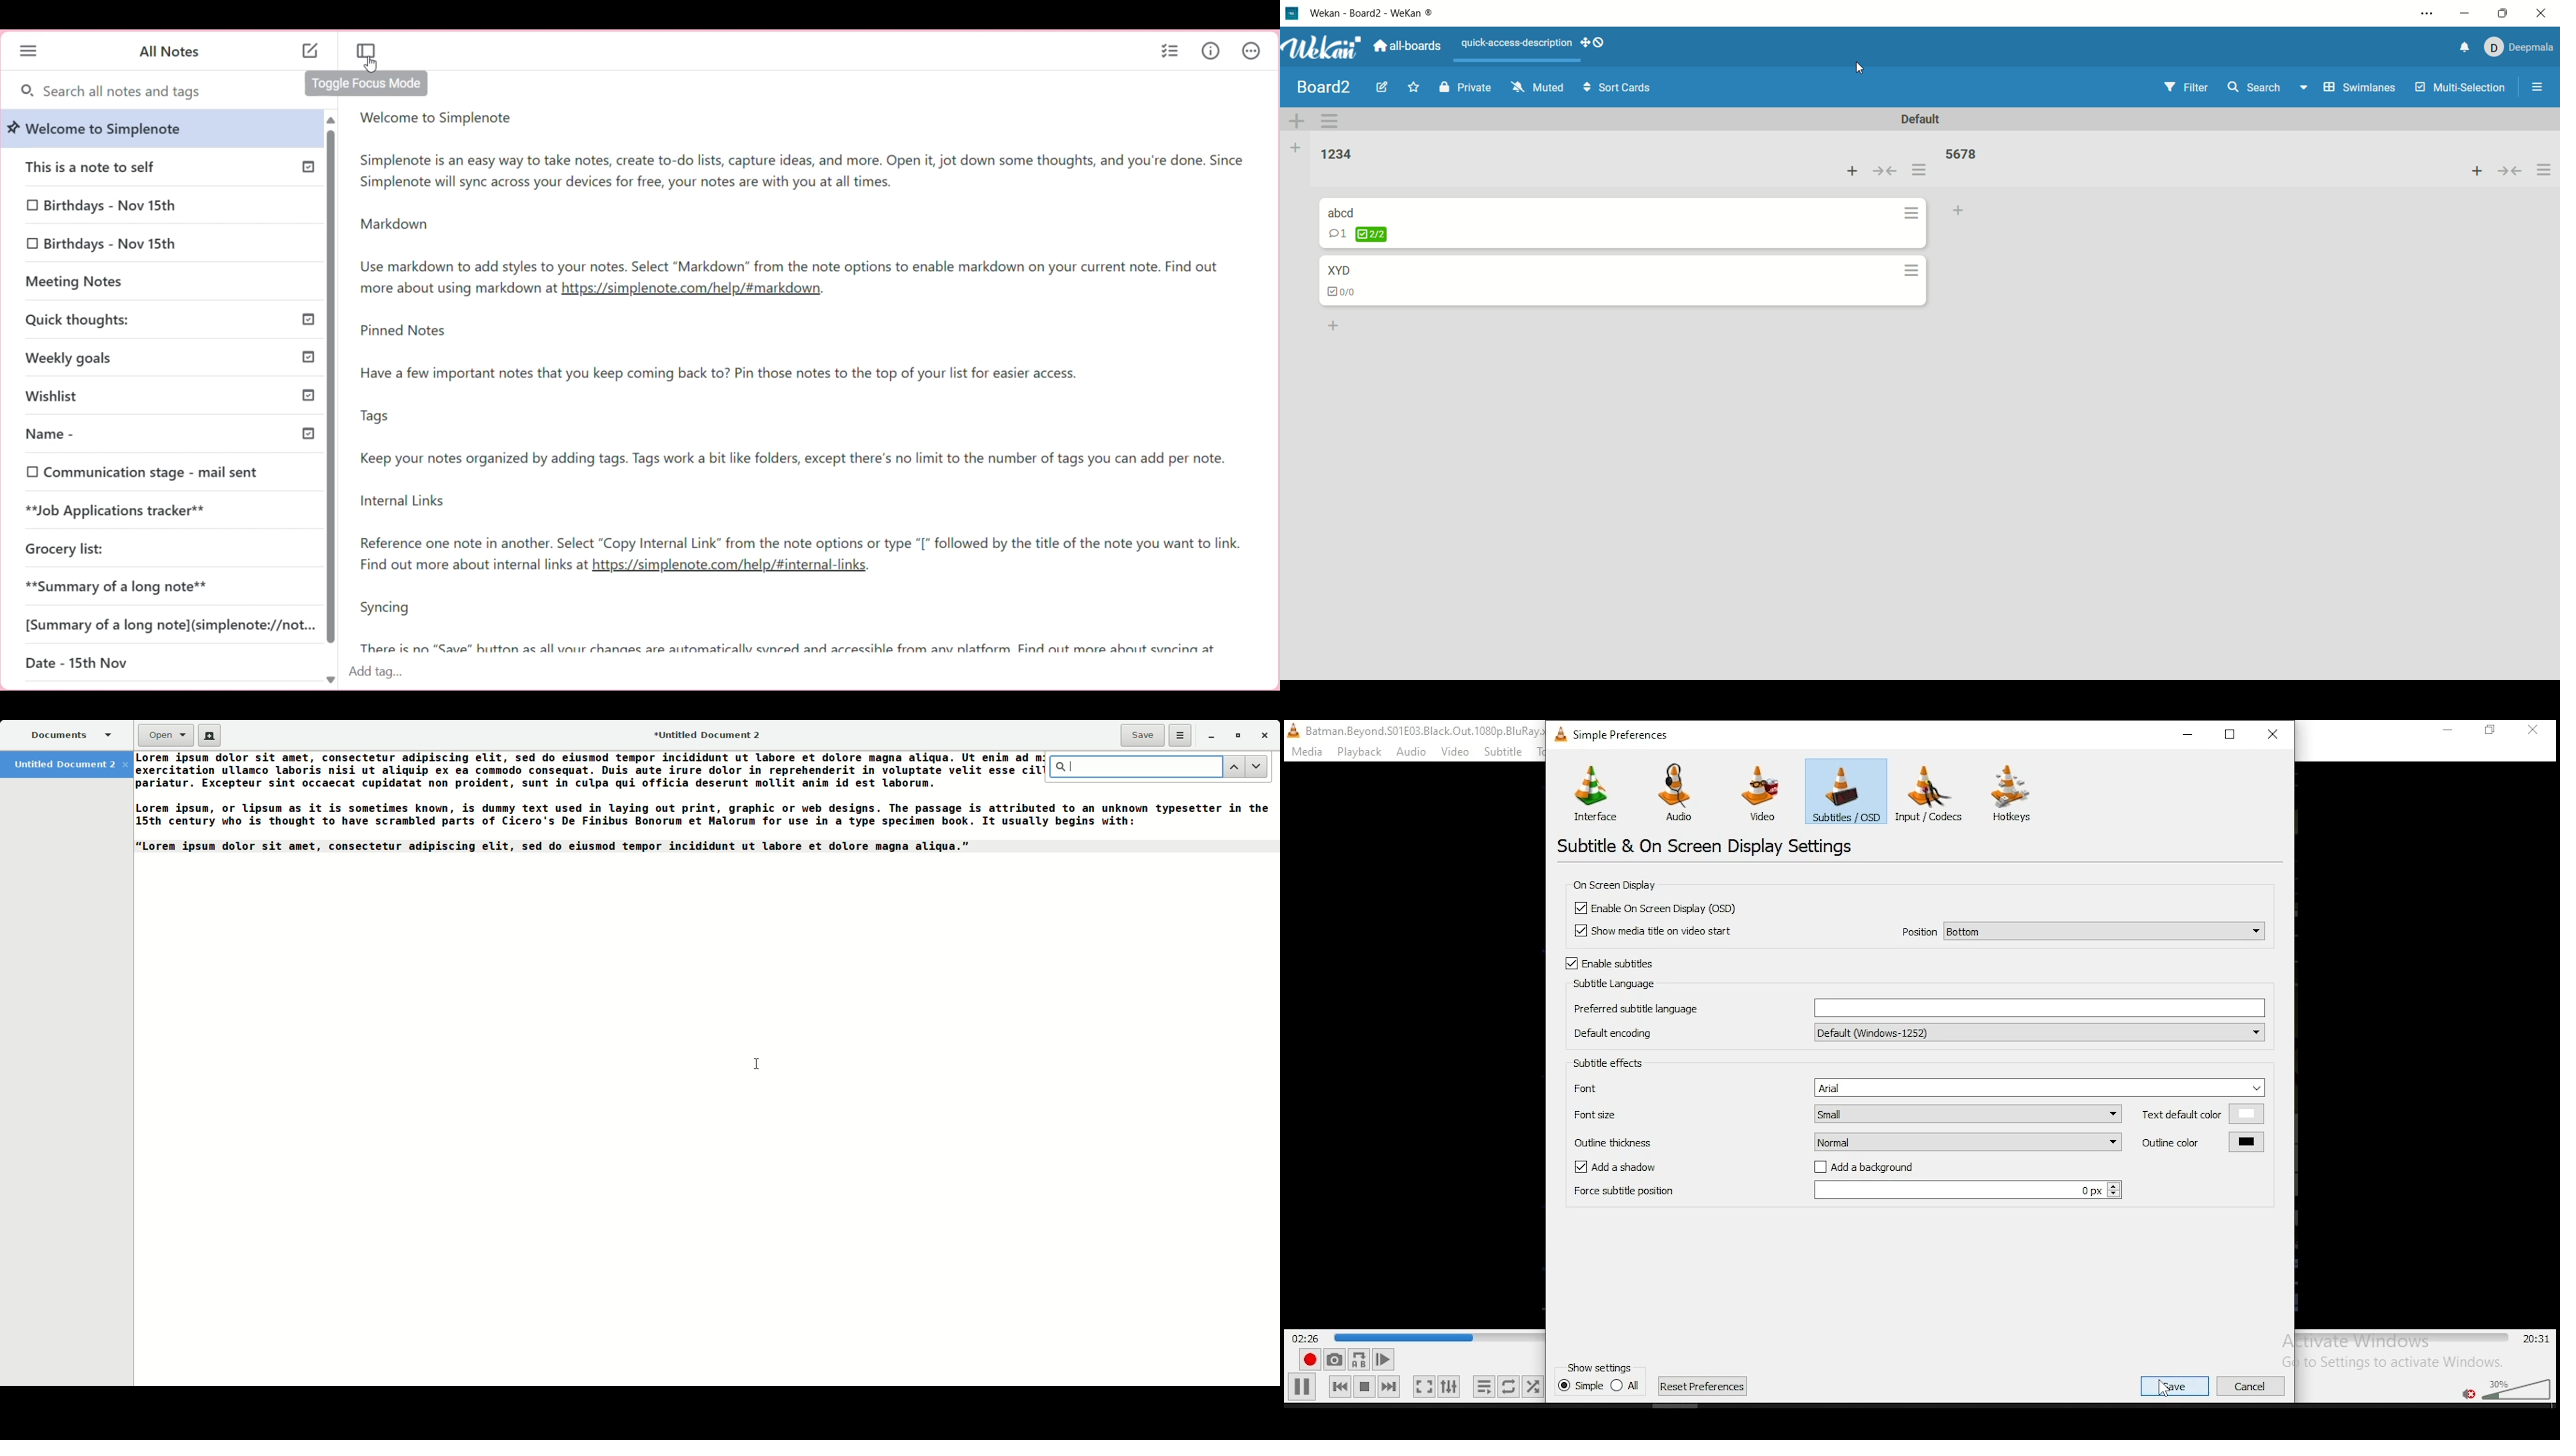  Describe the element at coordinates (329, 680) in the screenshot. I see `Quick slide to bottom` at that location.